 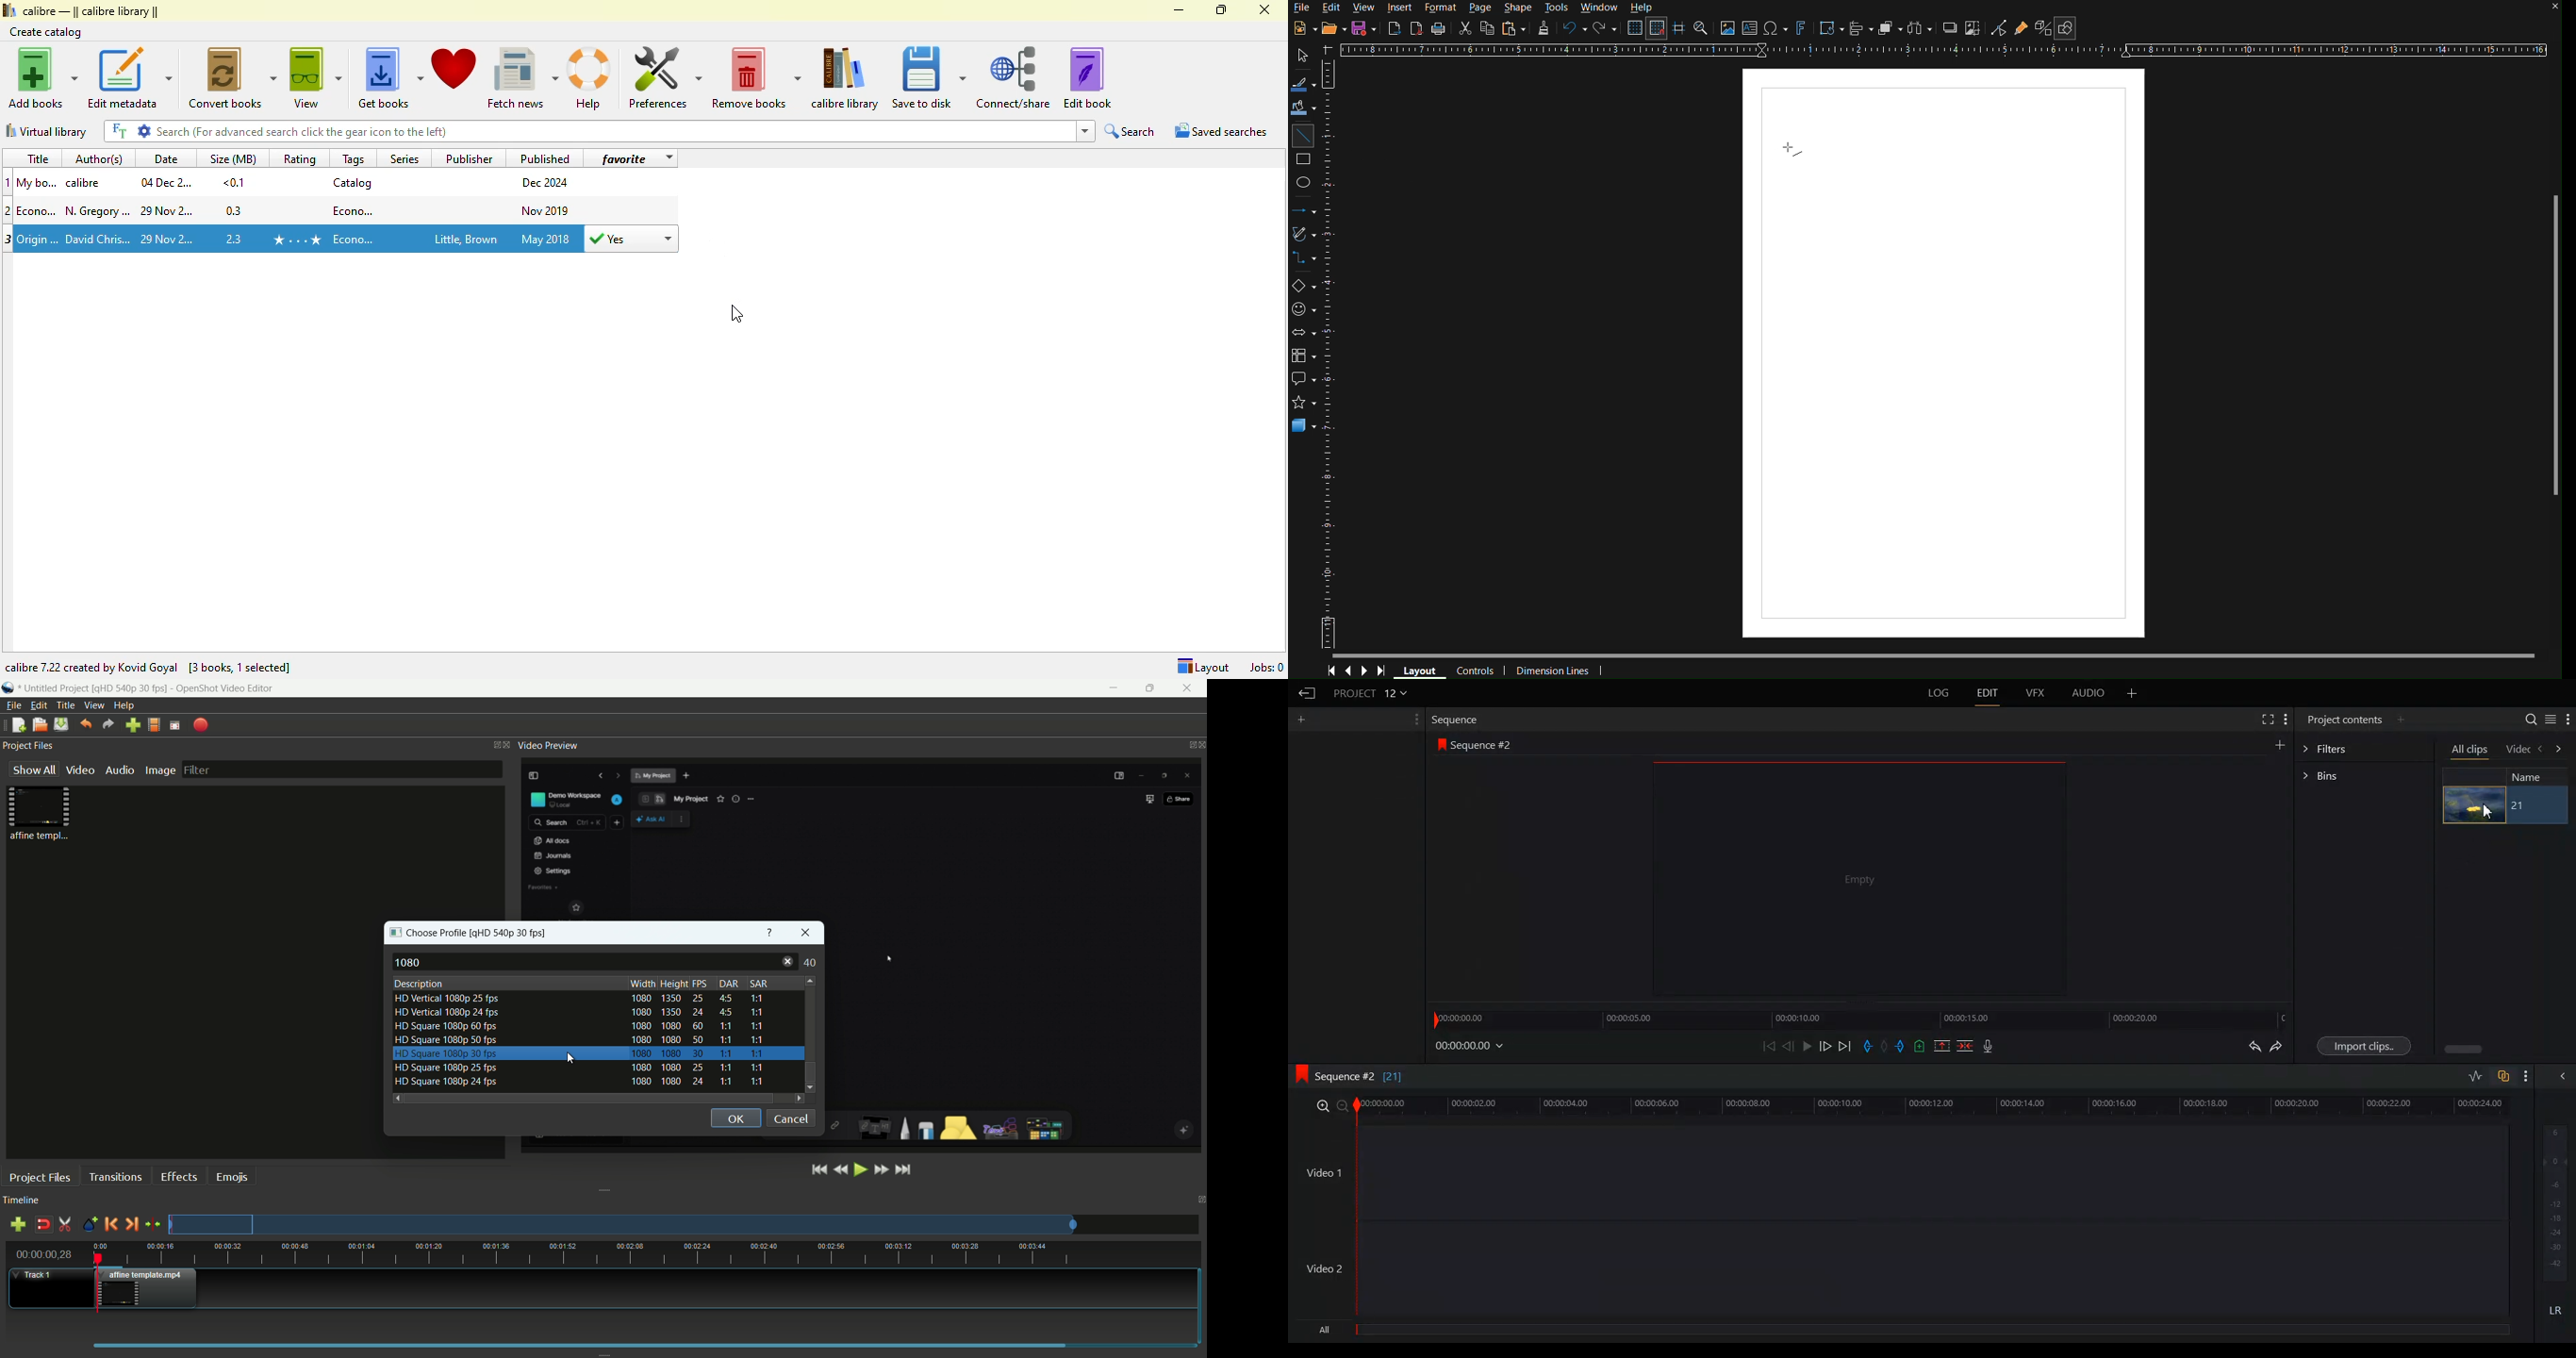 What do you see at coordinates (1326, 1268) in the screenshot?
I see `Video 2` at bounding box center [1326, 1268].